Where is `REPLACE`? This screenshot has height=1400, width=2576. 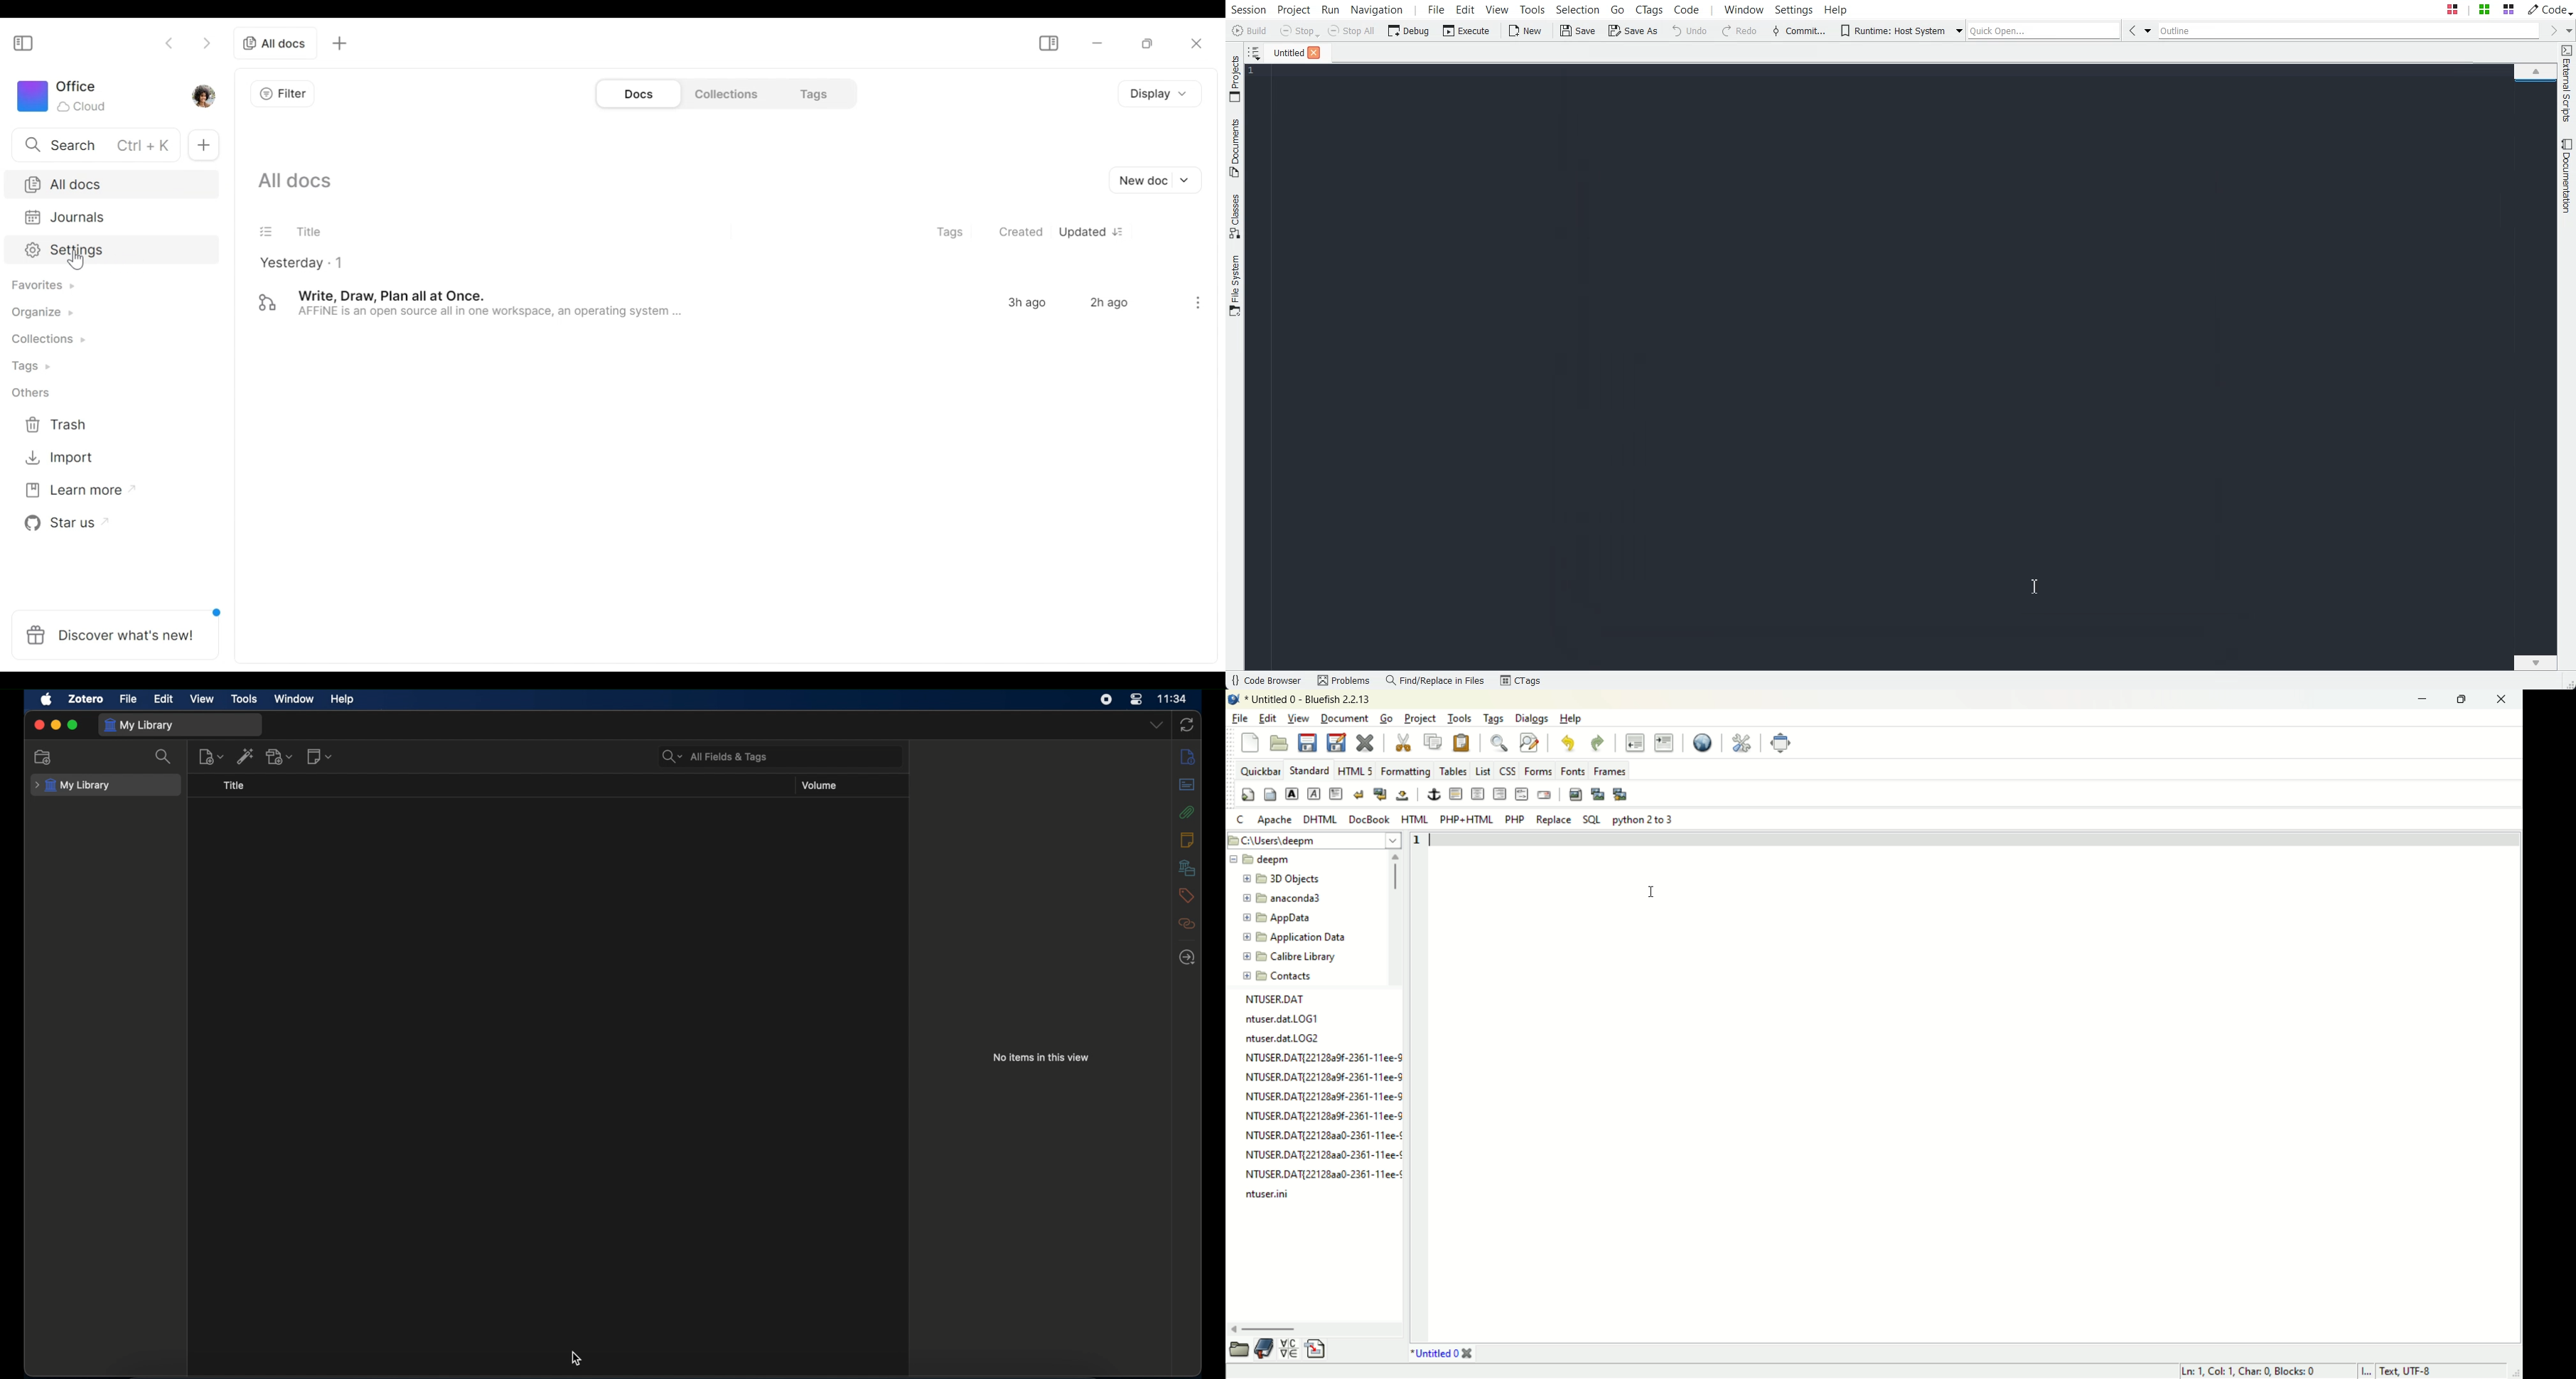 REPLACE is located at coordinates (1553, 820).